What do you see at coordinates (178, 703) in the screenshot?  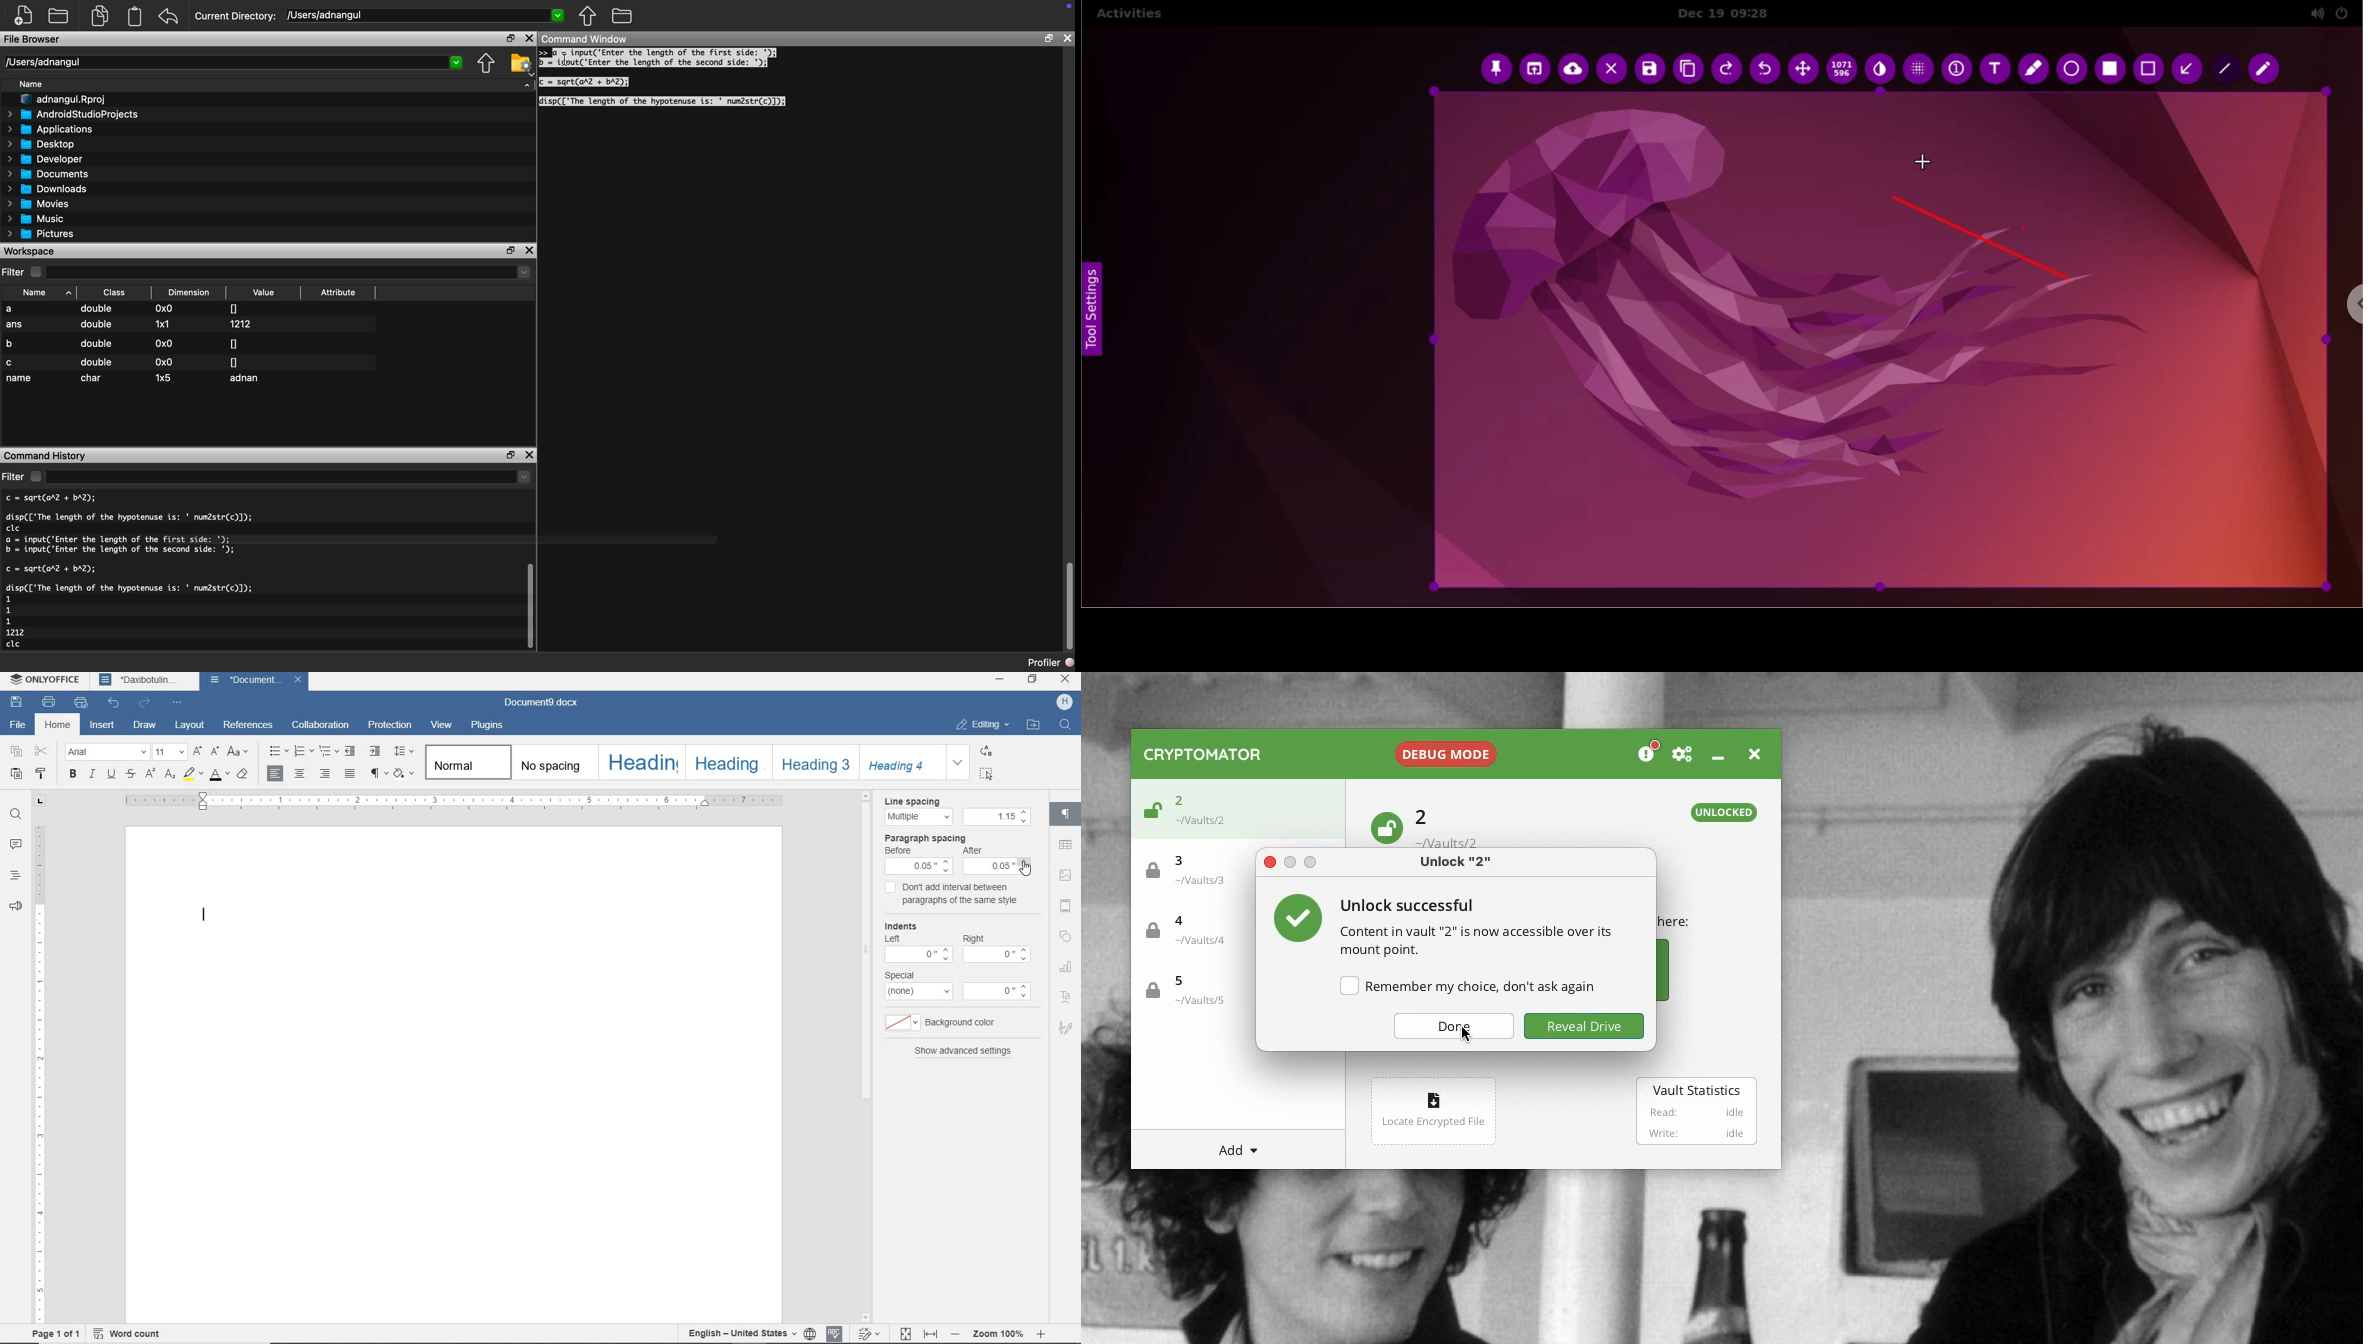 I see `customize quick access toolbar` at bounding box center [178, 703].